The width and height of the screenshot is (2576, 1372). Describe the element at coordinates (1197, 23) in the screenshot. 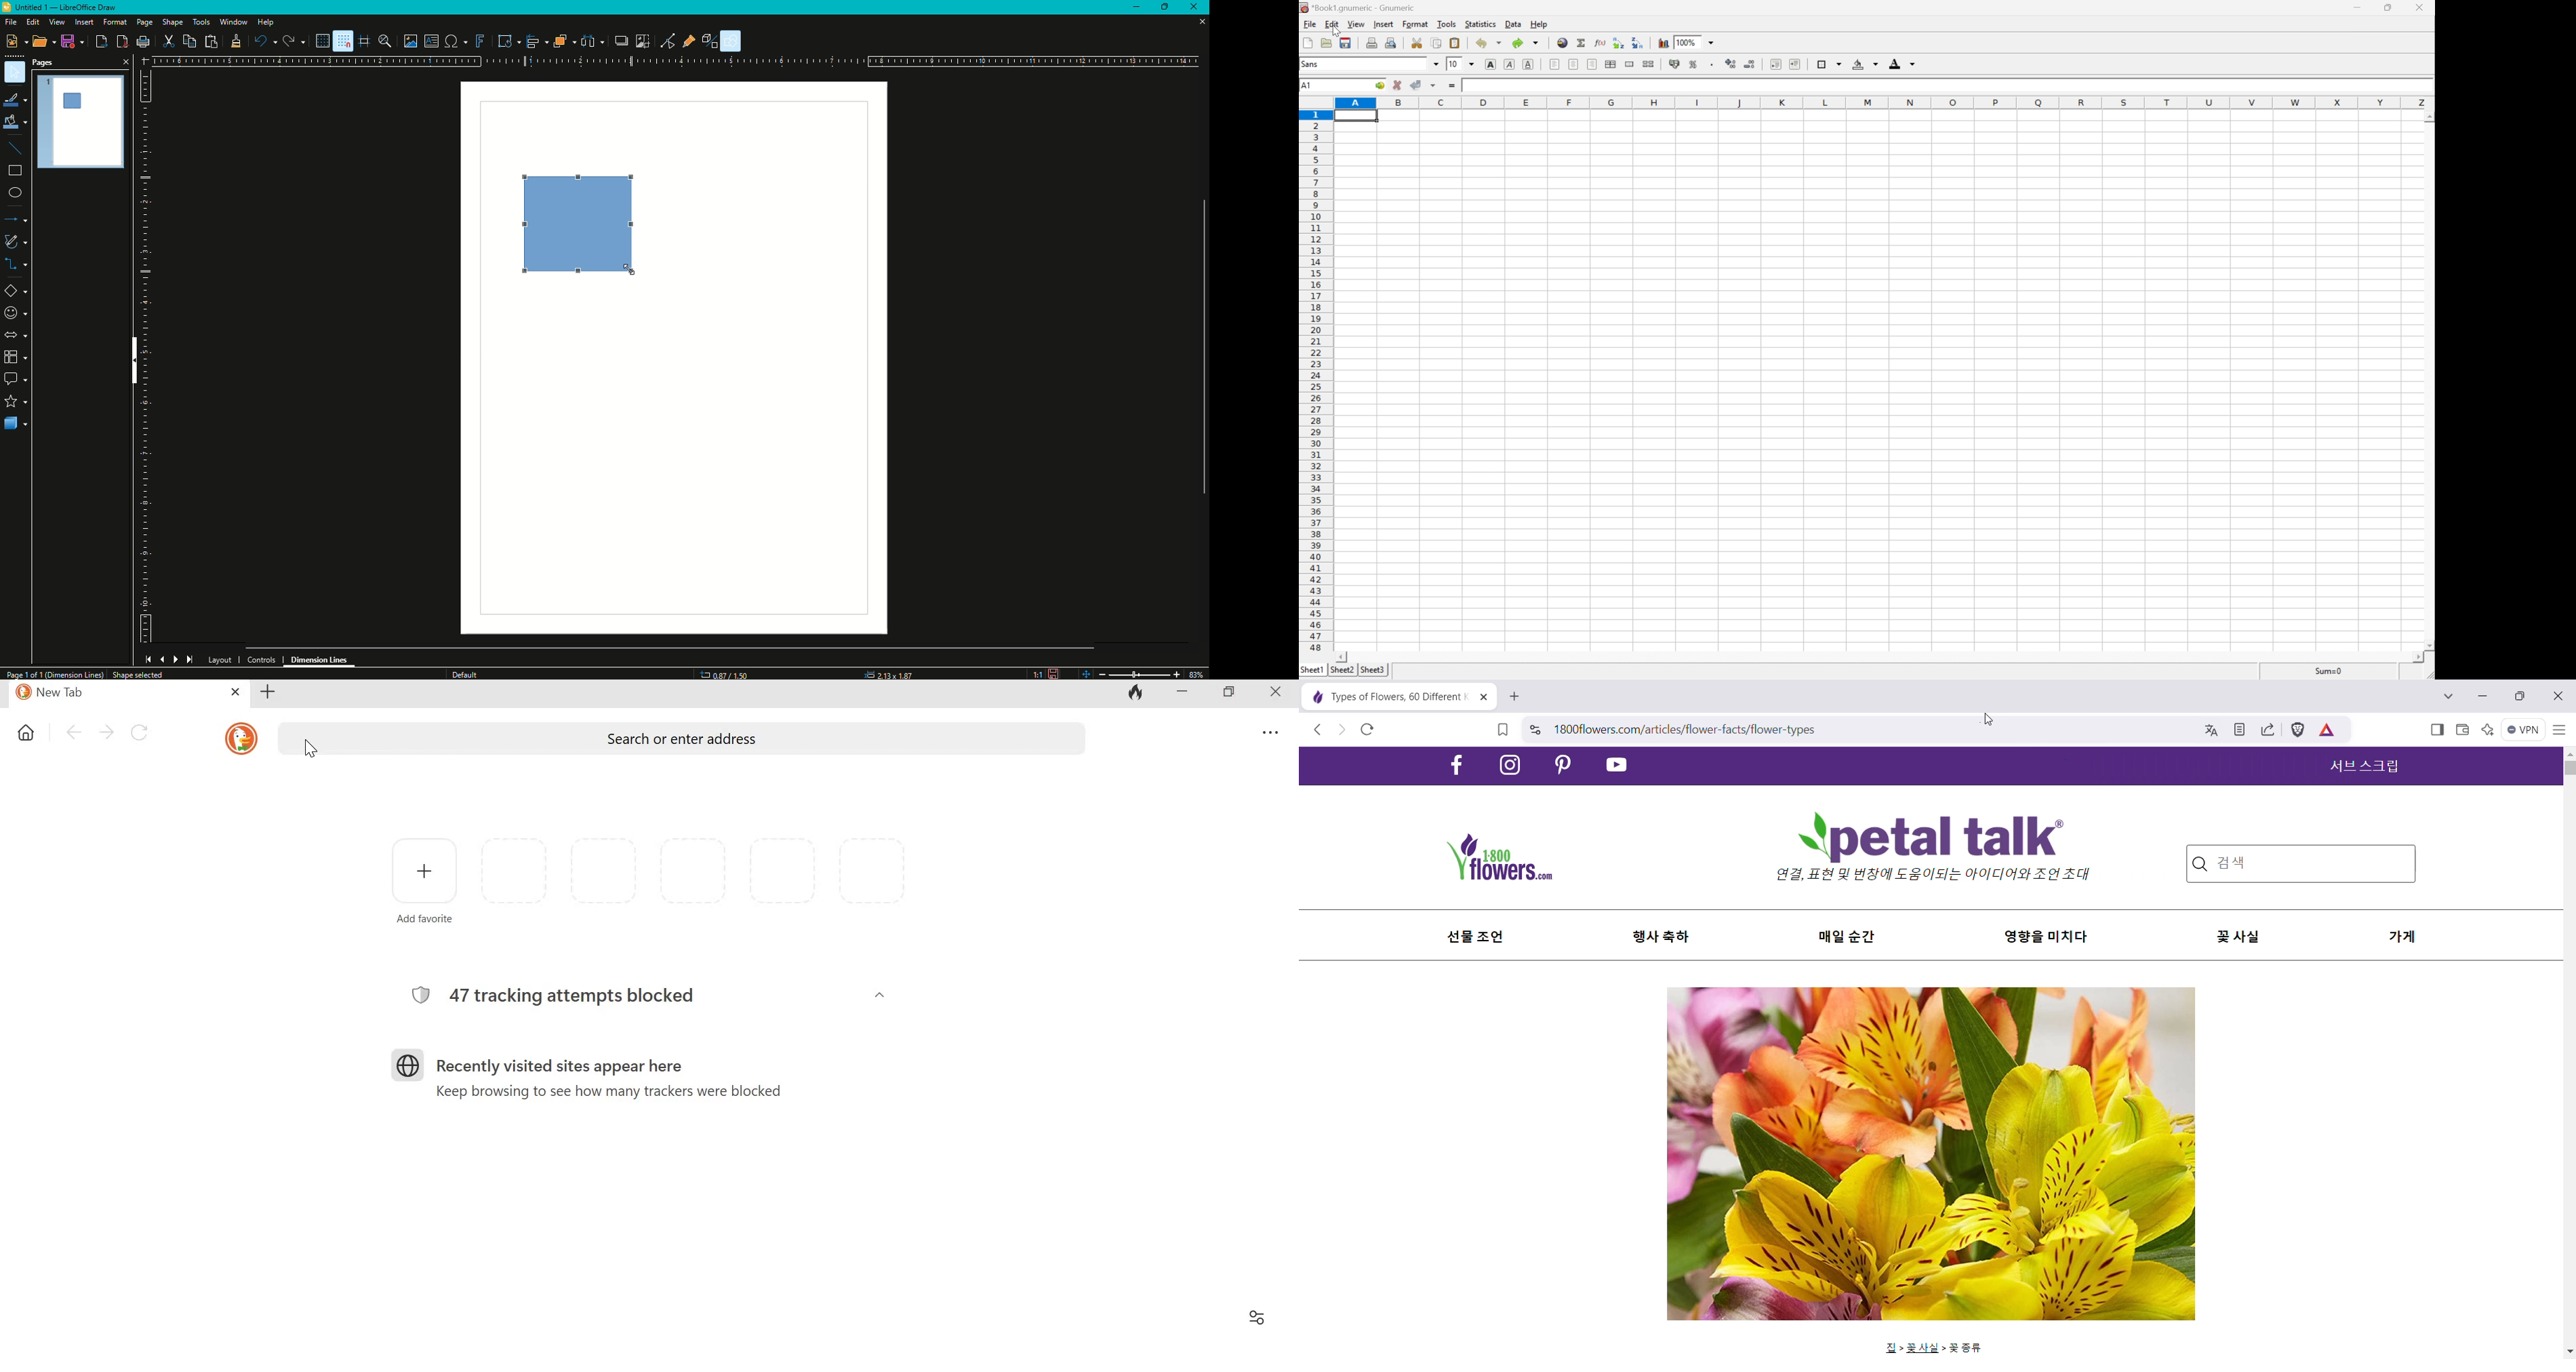

I see `Close Sheet` at that location.